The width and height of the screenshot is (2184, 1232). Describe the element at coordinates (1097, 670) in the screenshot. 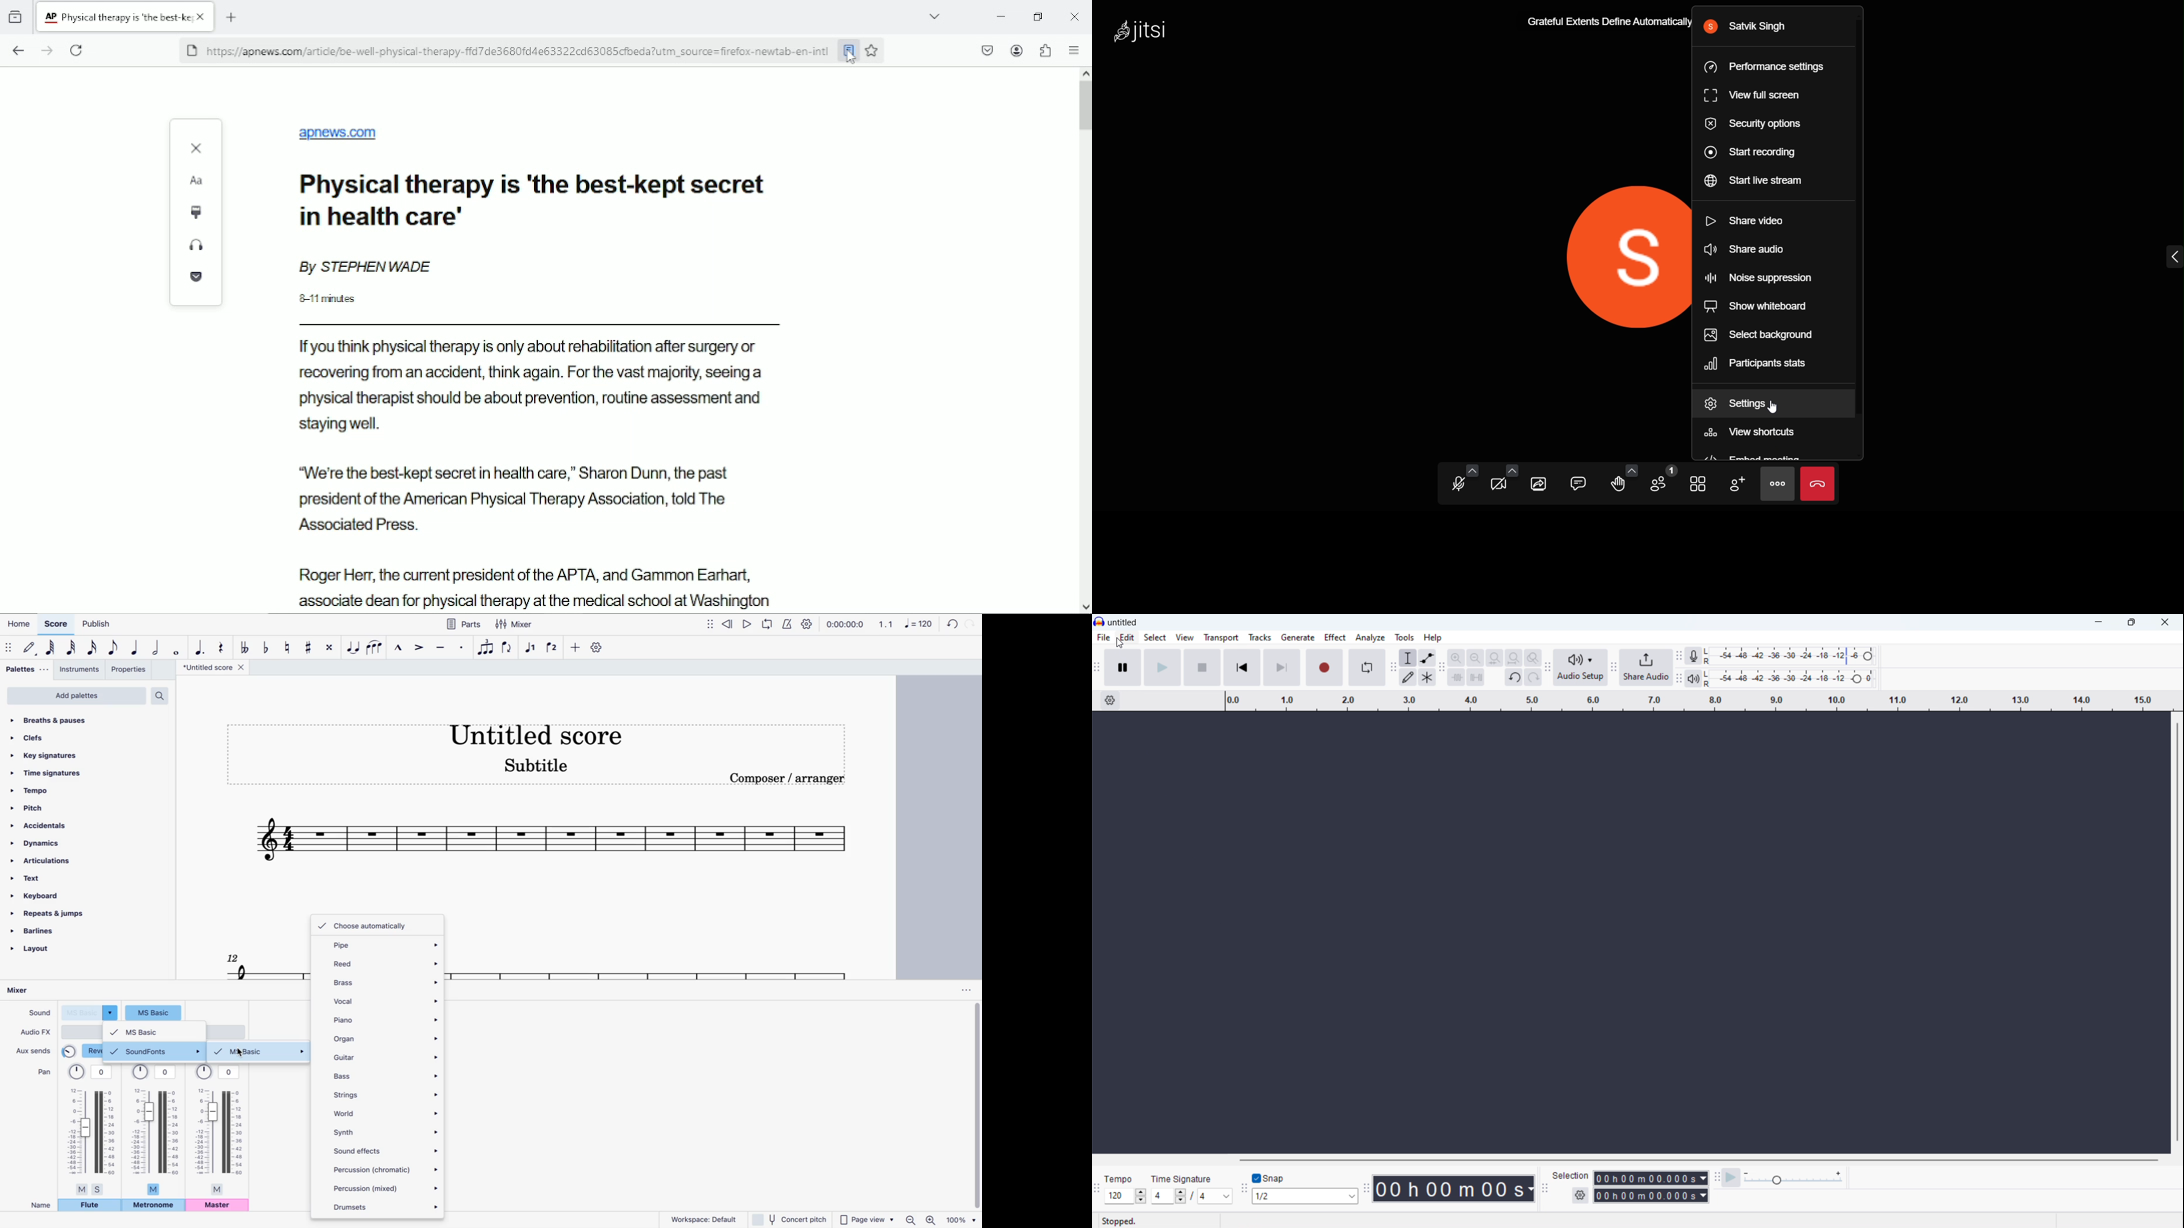

I see `transport toolbar` at that location.